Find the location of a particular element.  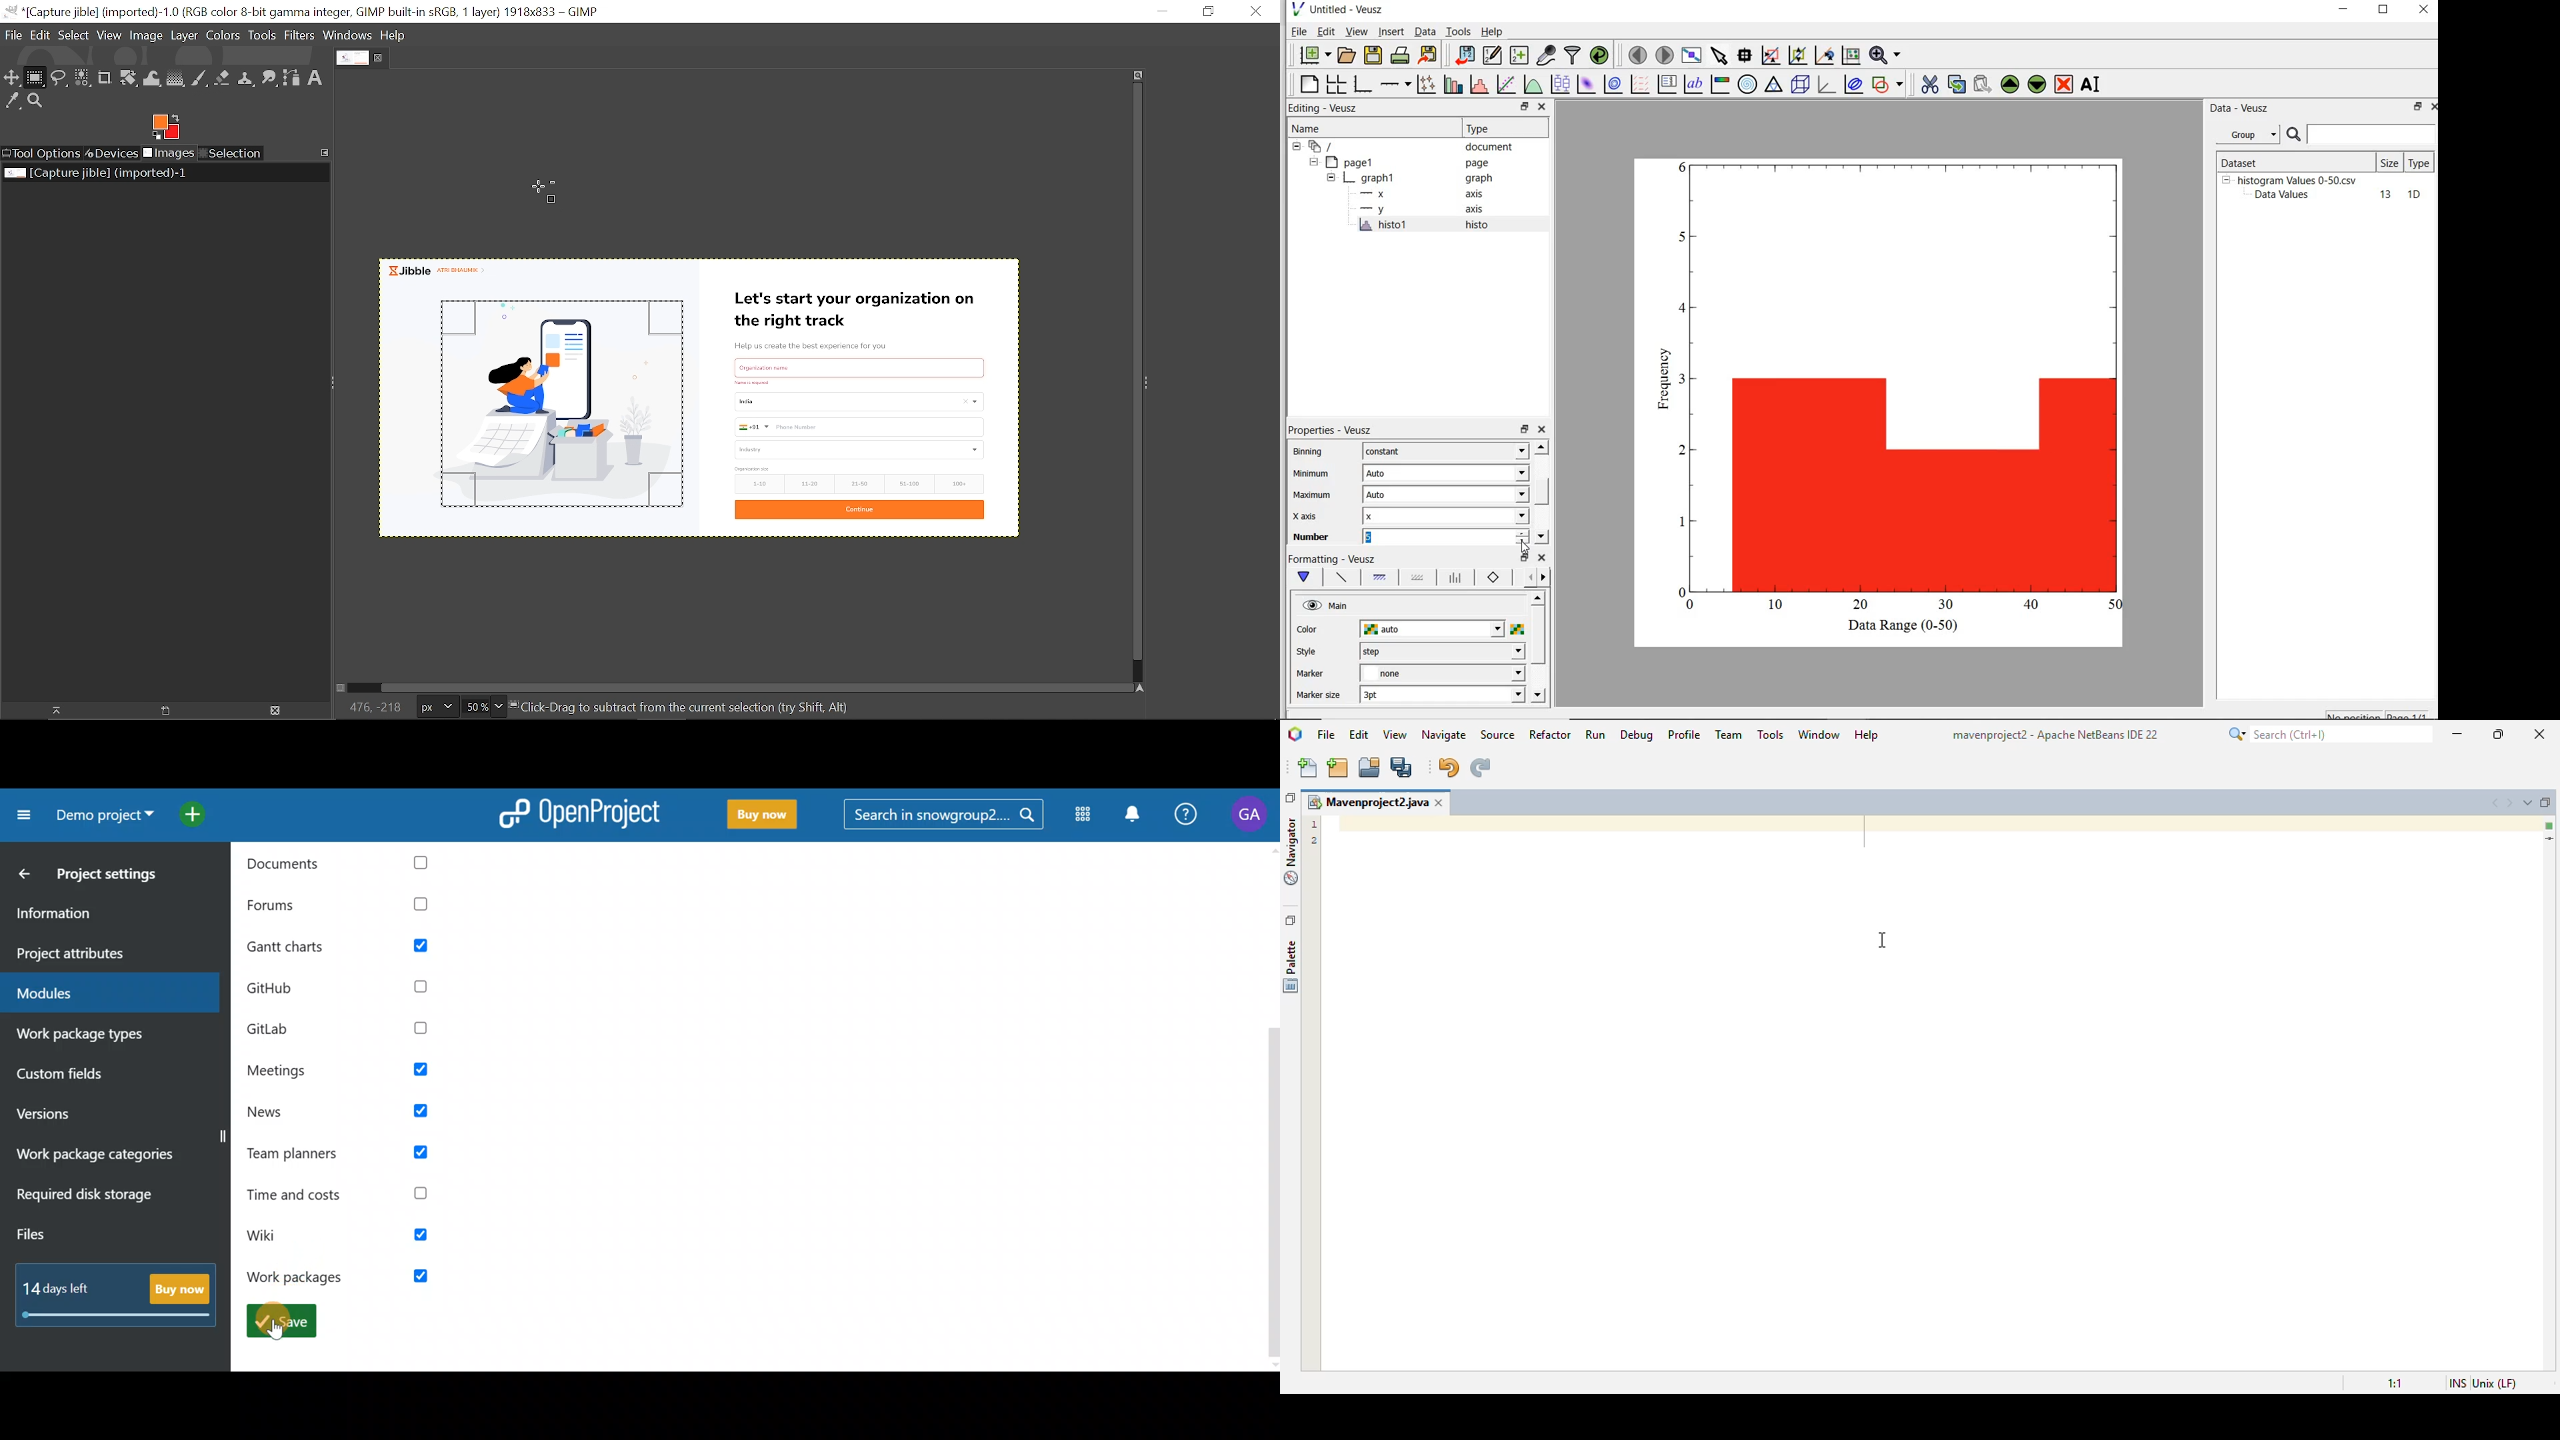

Modules is located at coordinates (101, 993).